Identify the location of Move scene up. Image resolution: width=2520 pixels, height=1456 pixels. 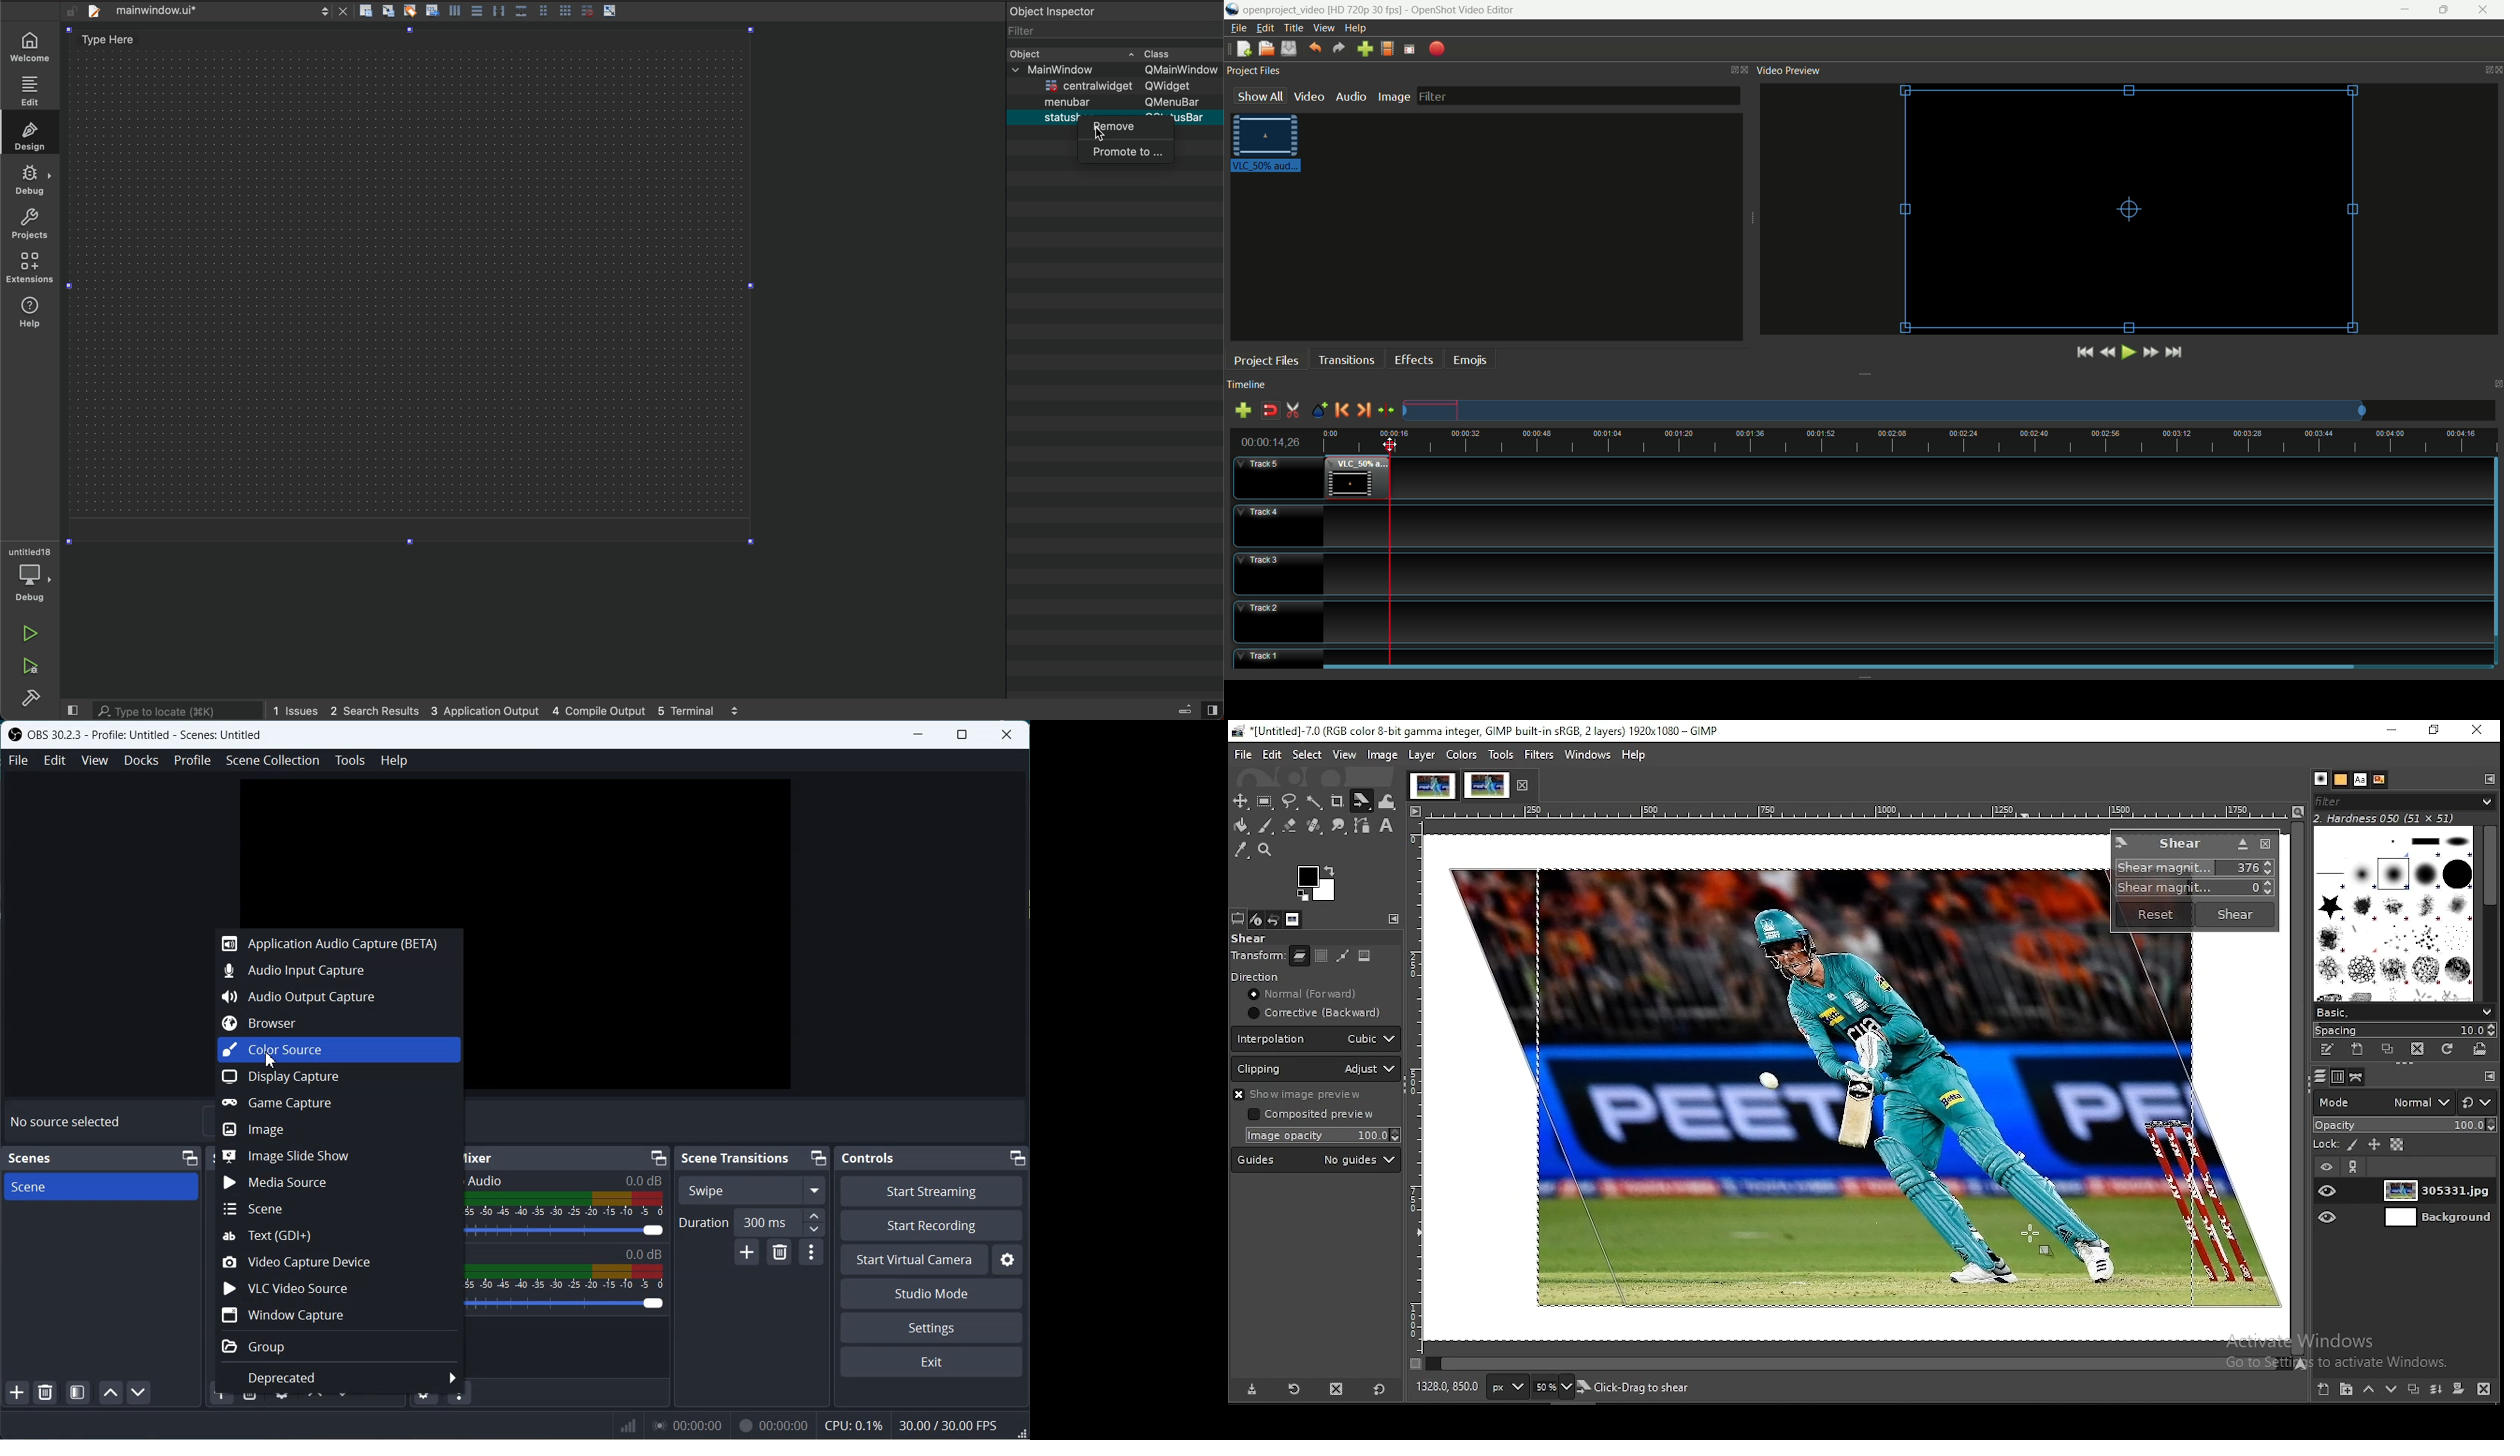
(110, 1393).